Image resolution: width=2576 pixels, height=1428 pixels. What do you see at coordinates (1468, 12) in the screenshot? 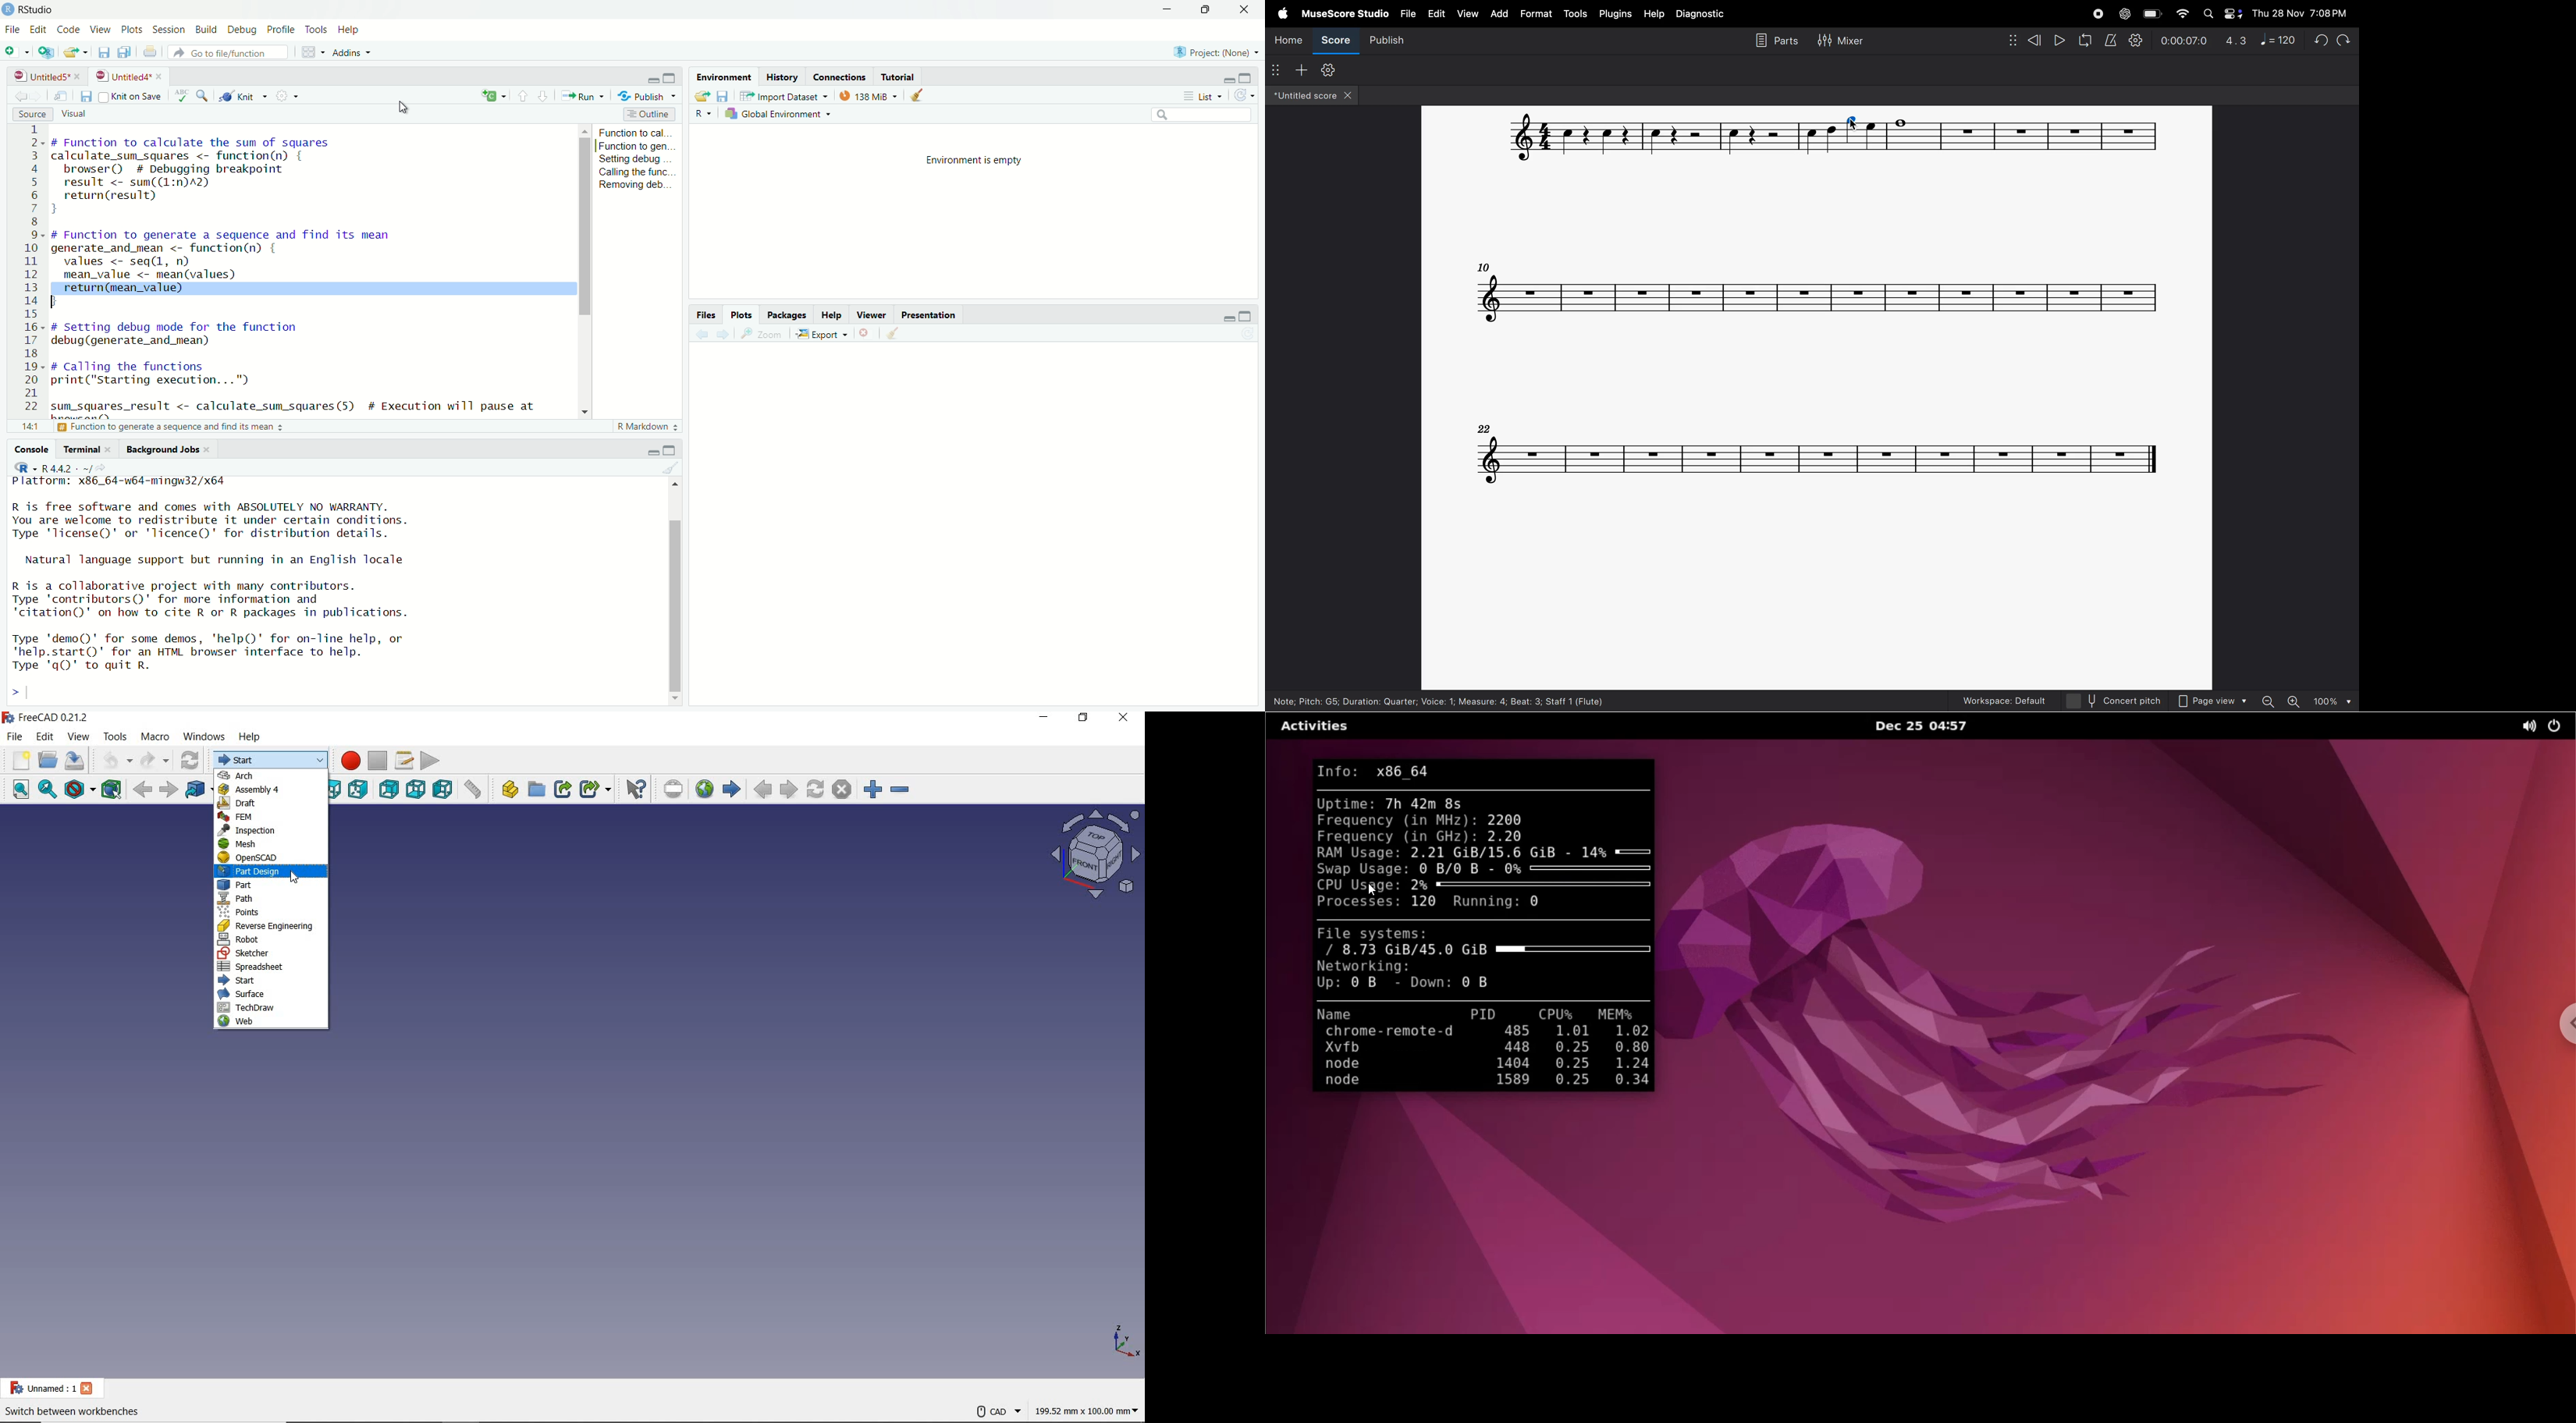
I see `view` at bounding box center [1468, 12].